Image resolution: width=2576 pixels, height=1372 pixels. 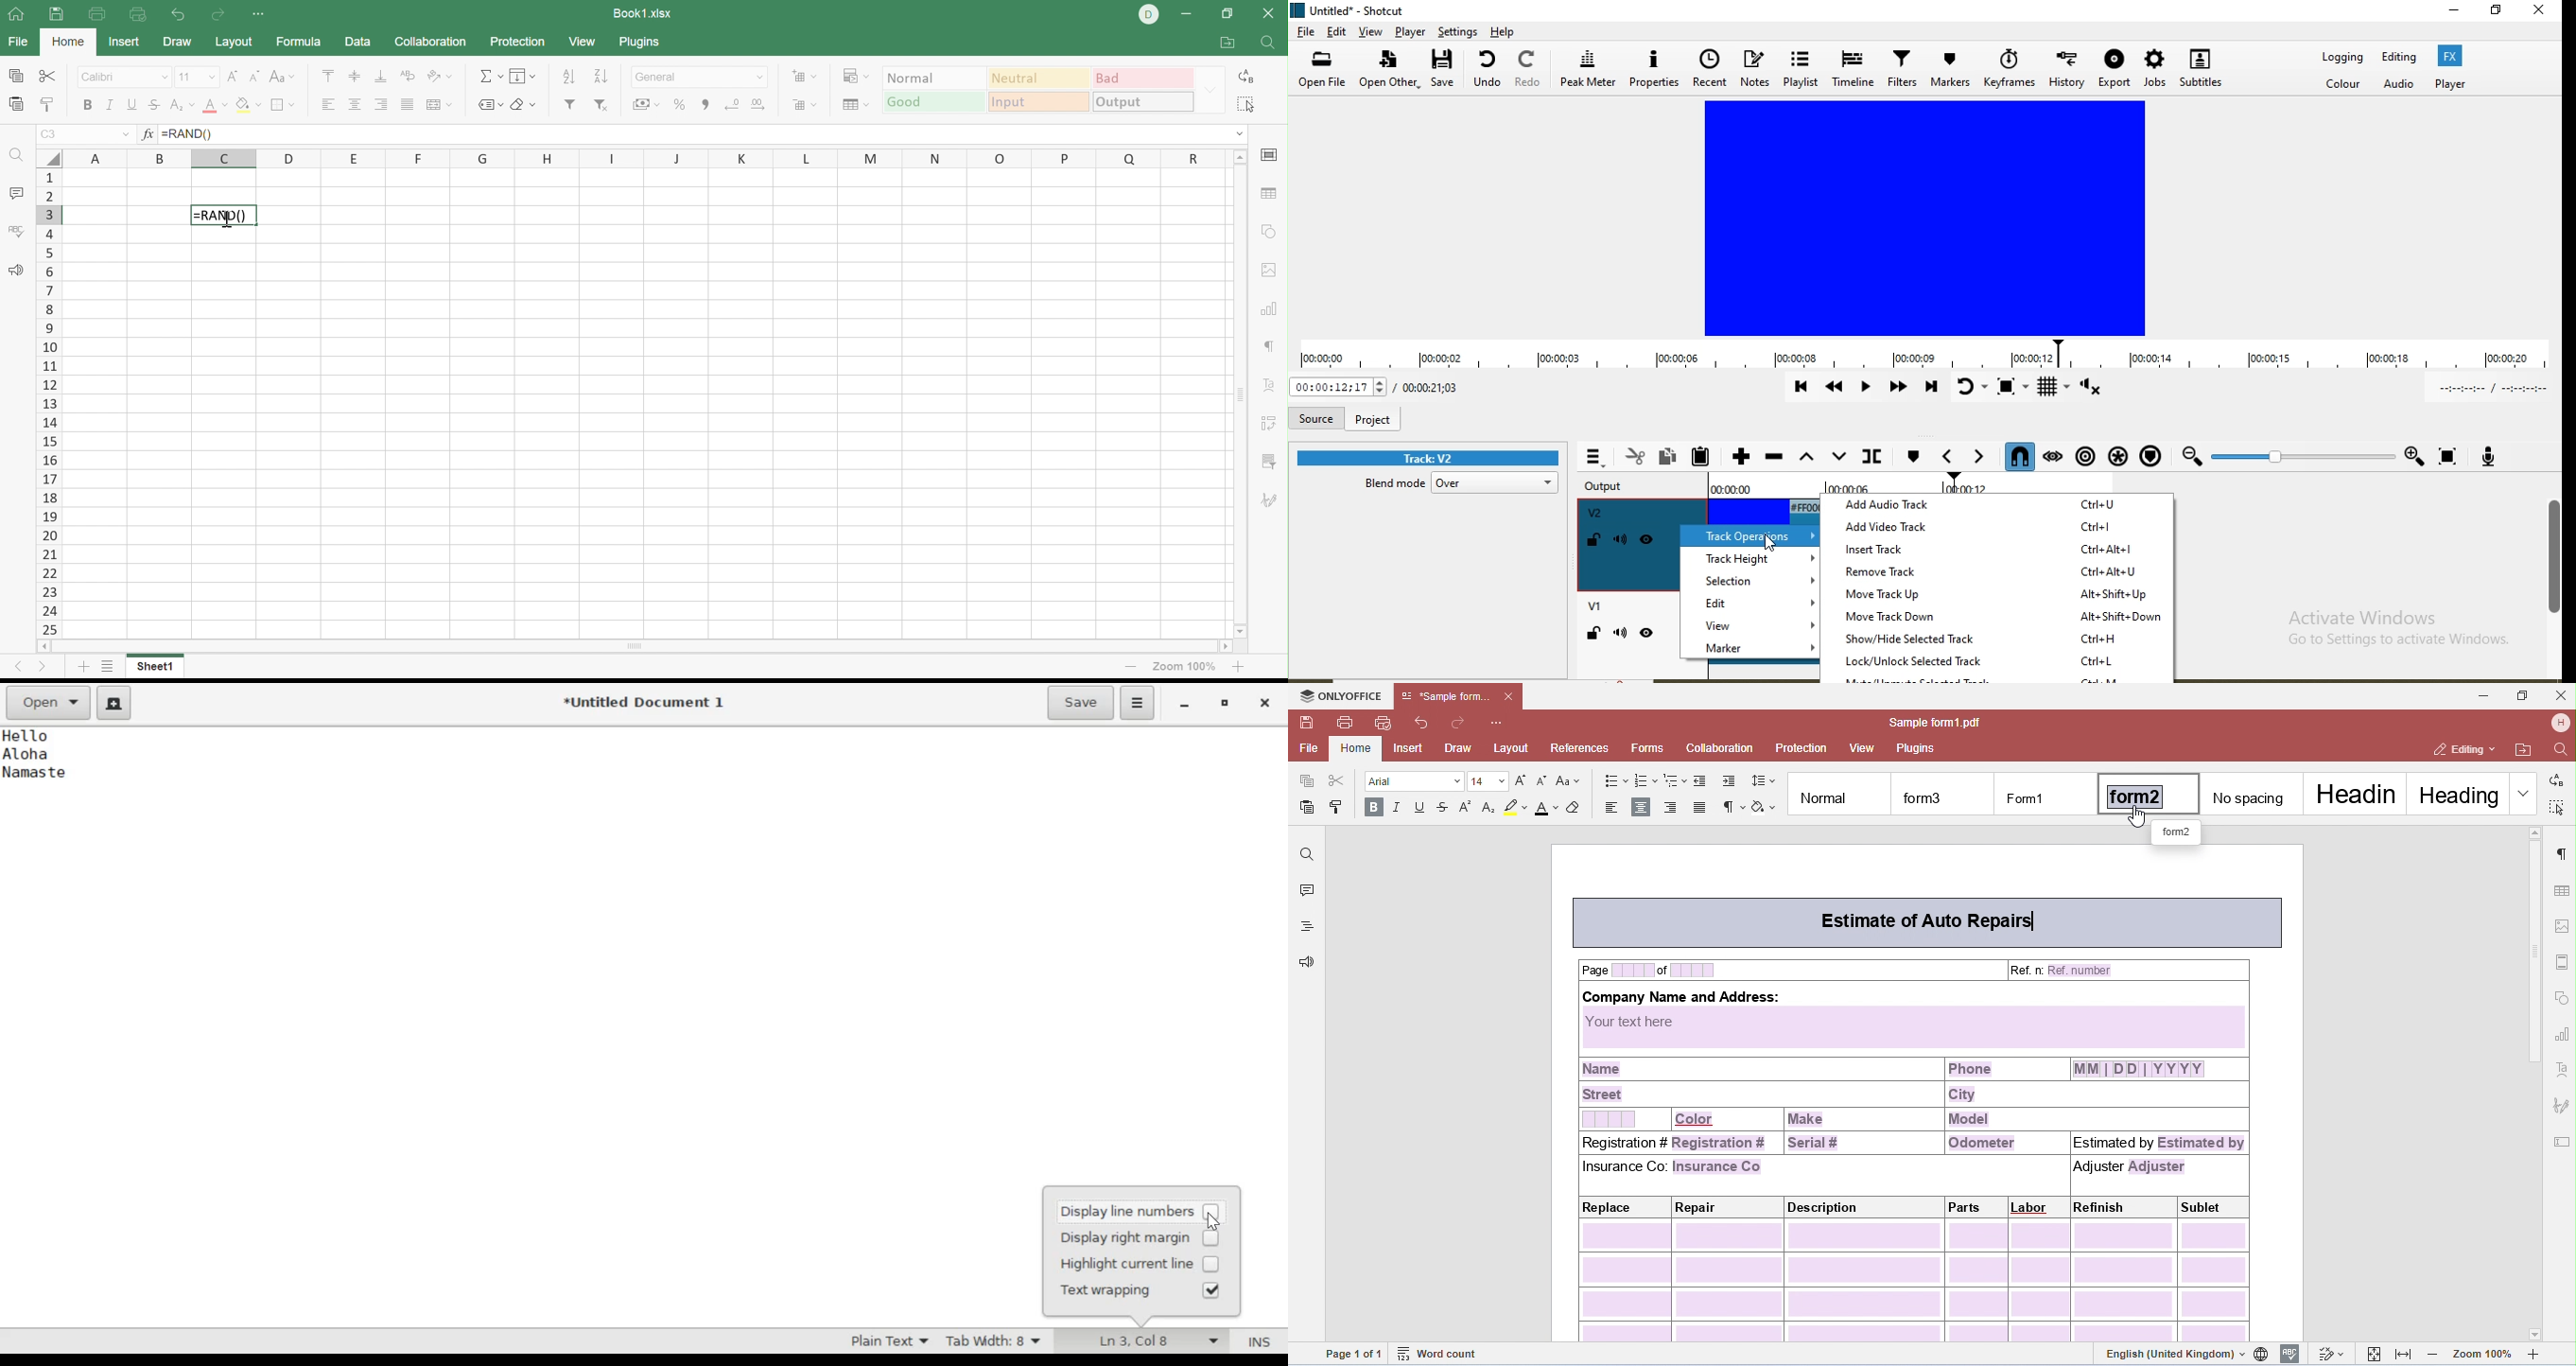 I want to click on Fx, so click(x=2451, y=56).